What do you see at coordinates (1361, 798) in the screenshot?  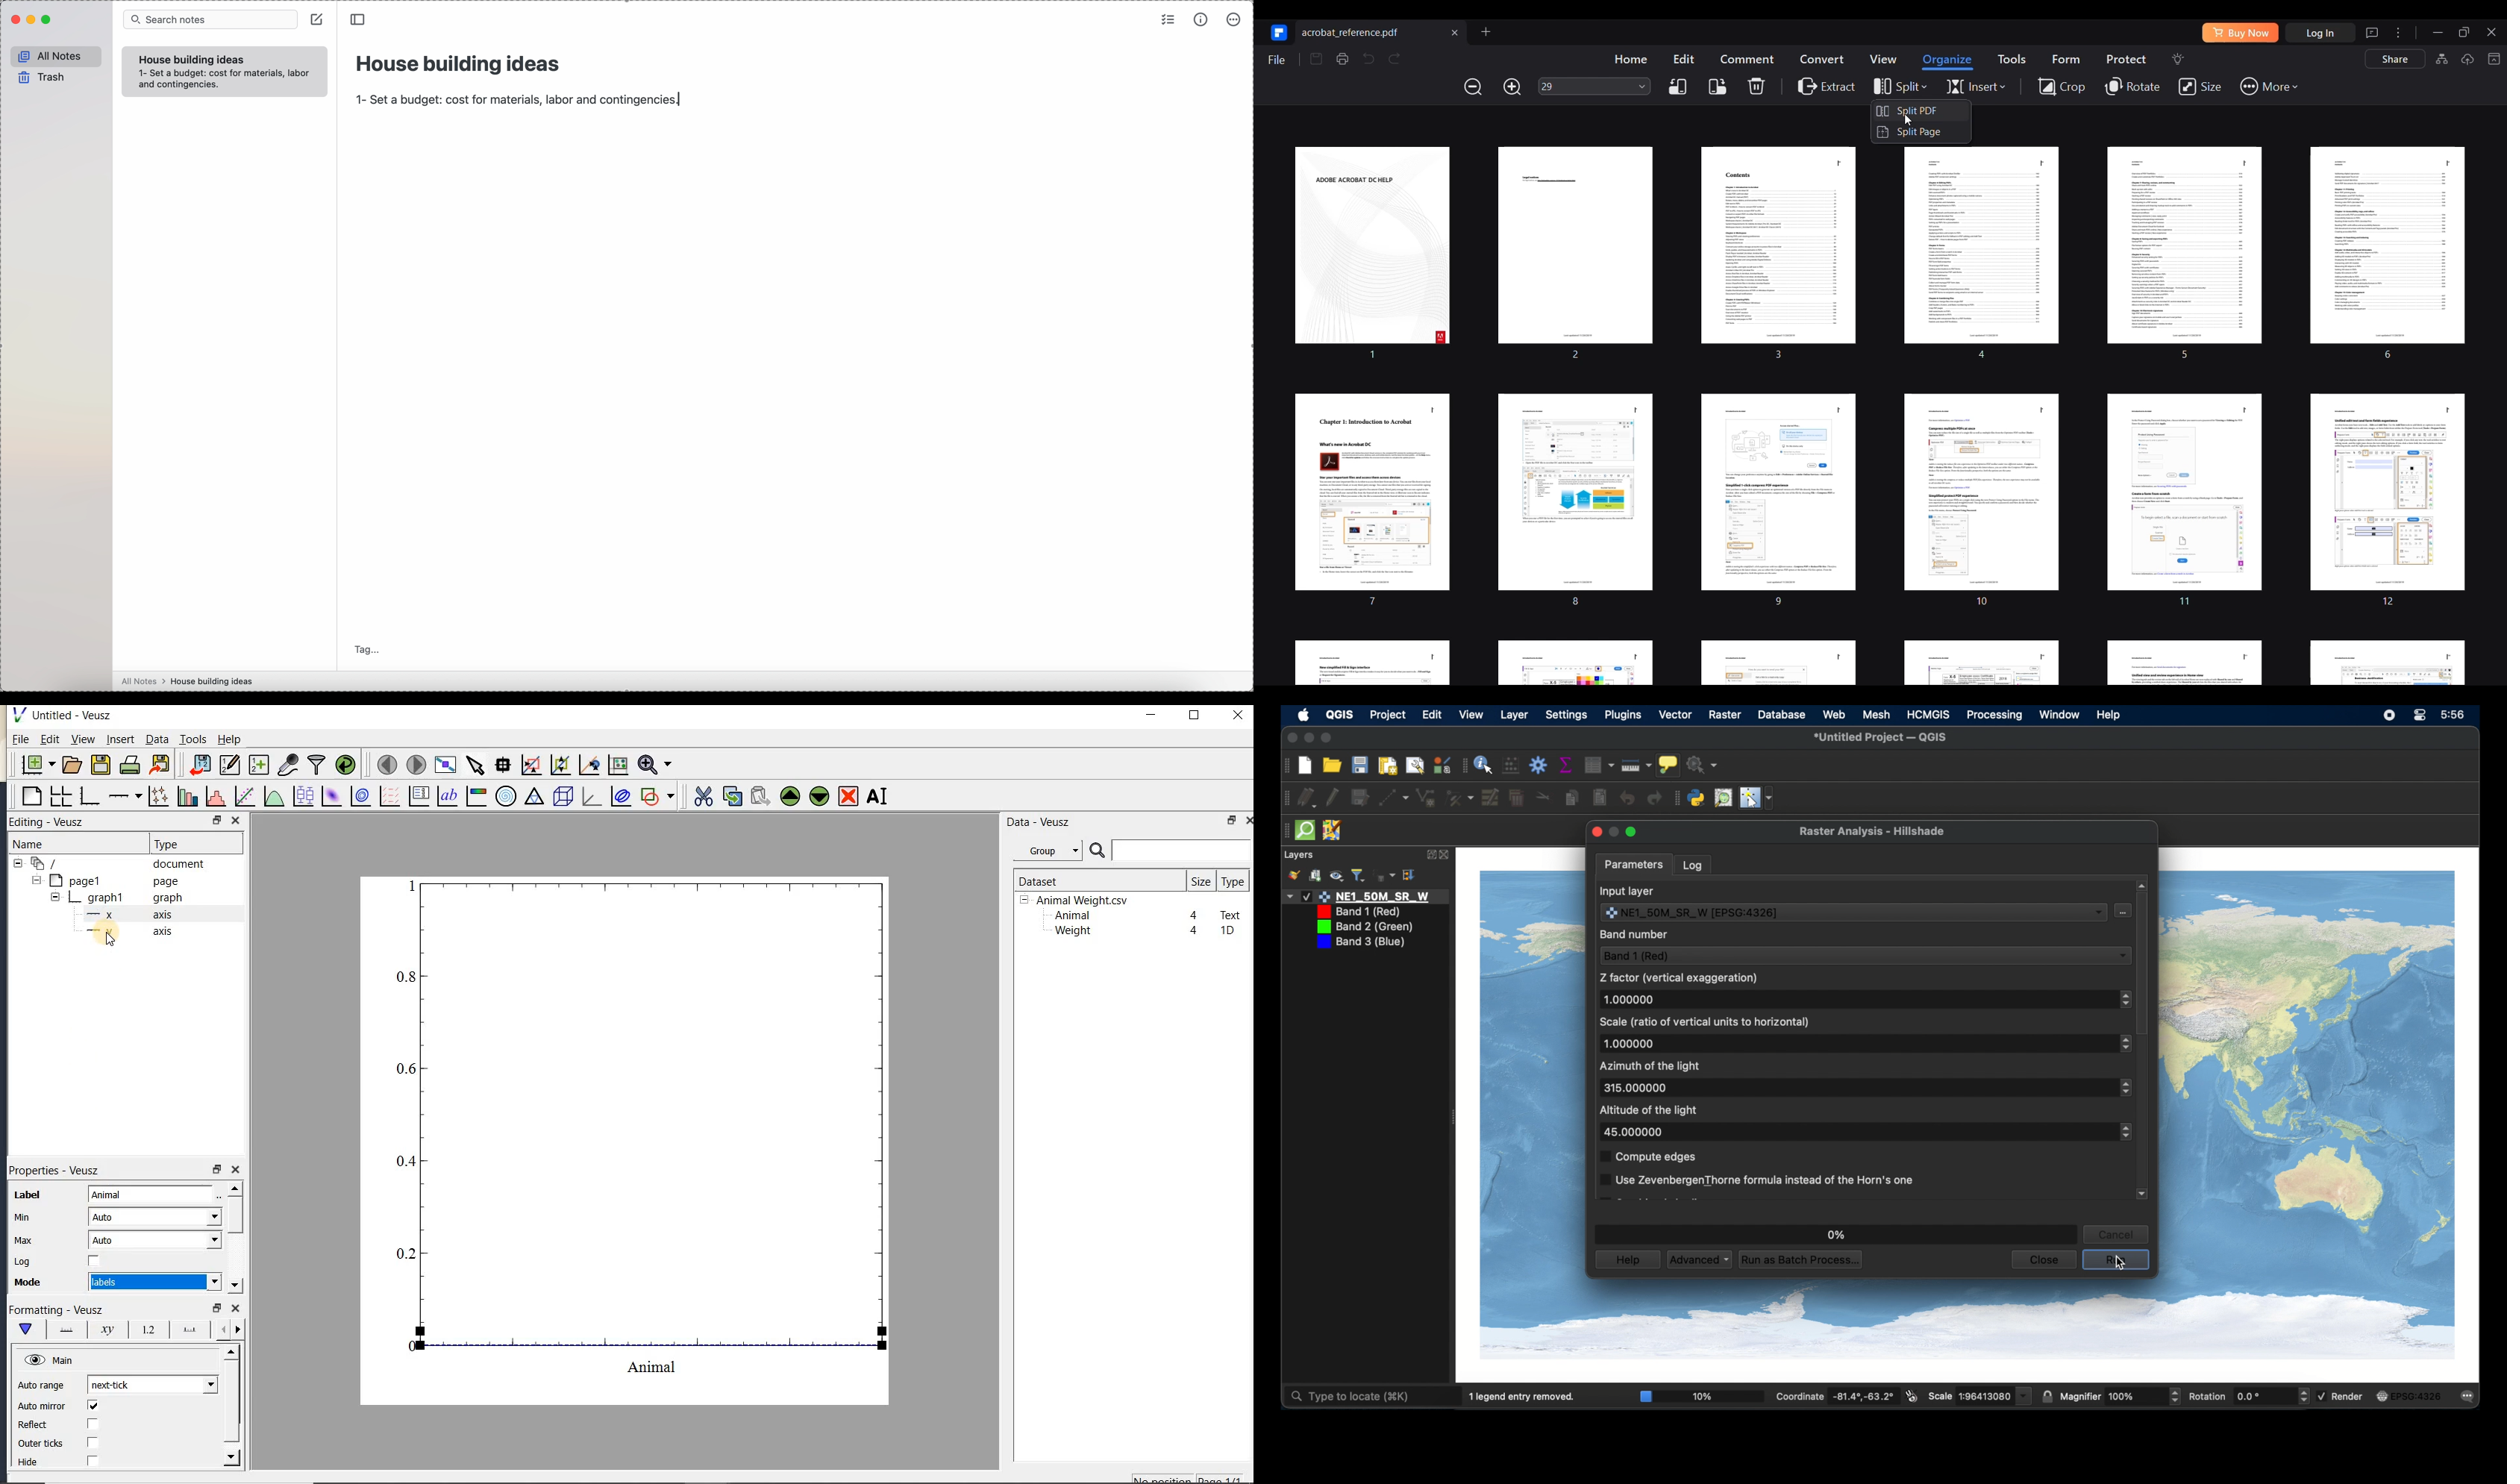 I see `save edits` at bounding box center [1361, 798].